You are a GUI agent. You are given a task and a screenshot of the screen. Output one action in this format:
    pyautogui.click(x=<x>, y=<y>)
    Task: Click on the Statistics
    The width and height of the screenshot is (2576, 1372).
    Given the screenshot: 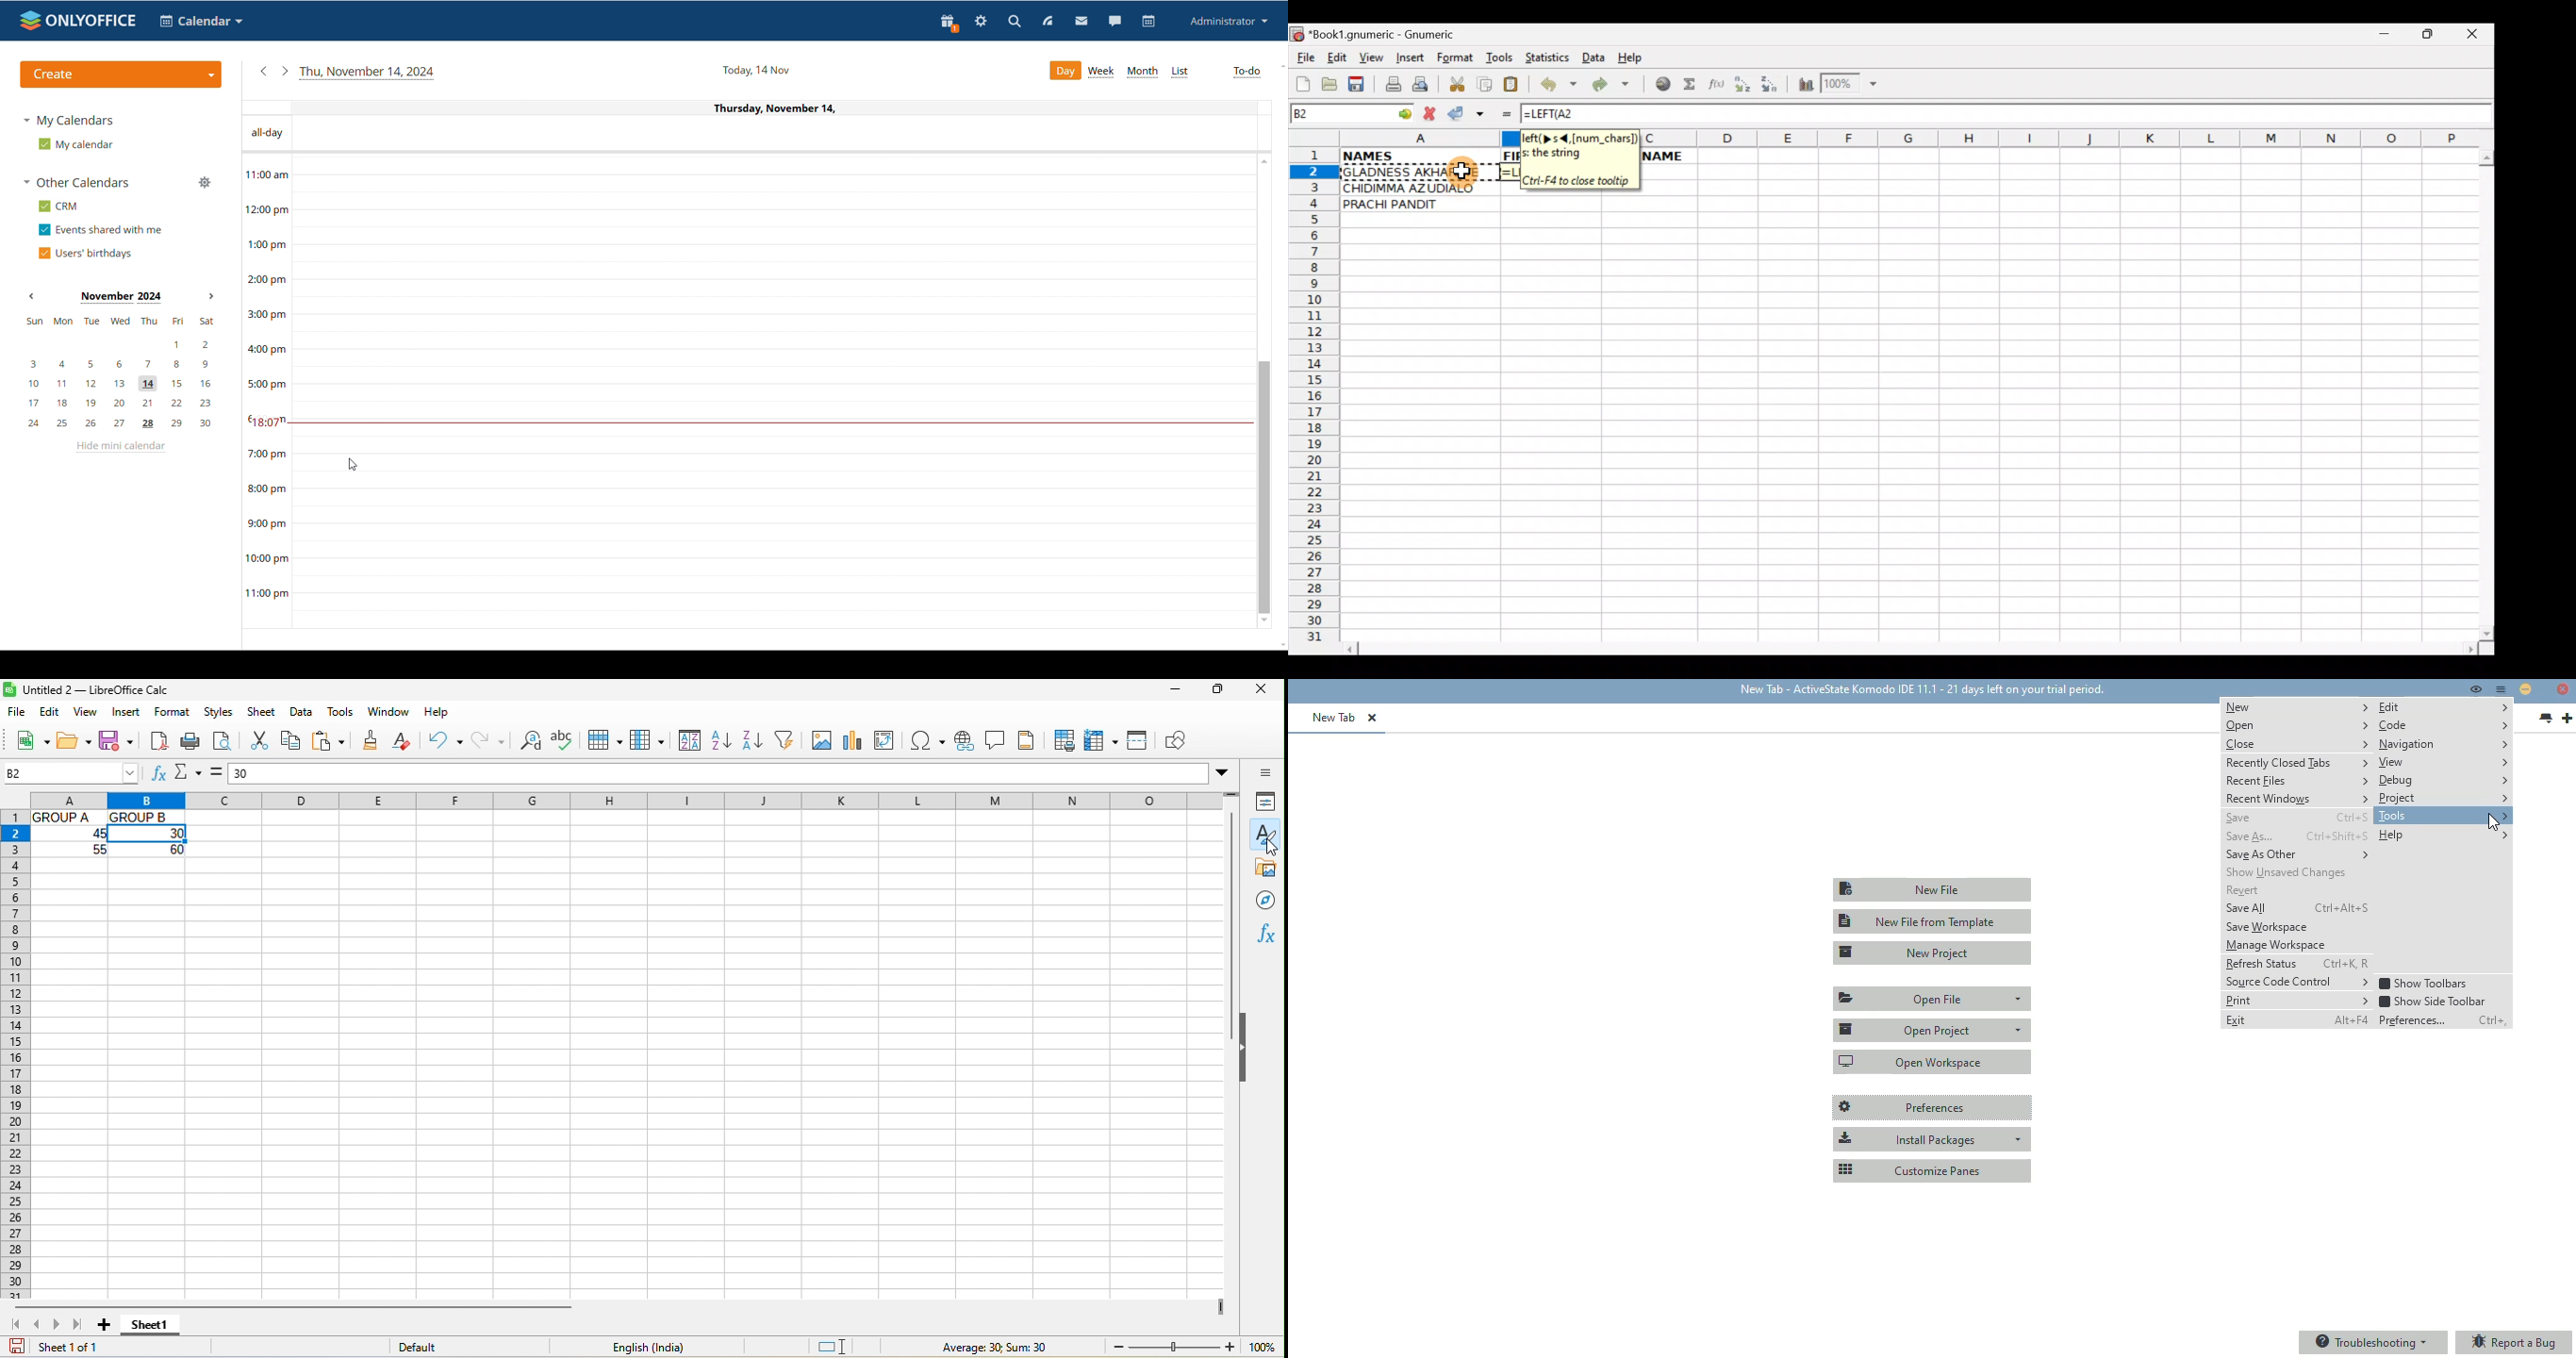 What is the action you would take?
    pyautogui.click(x=1551, y=57)
    